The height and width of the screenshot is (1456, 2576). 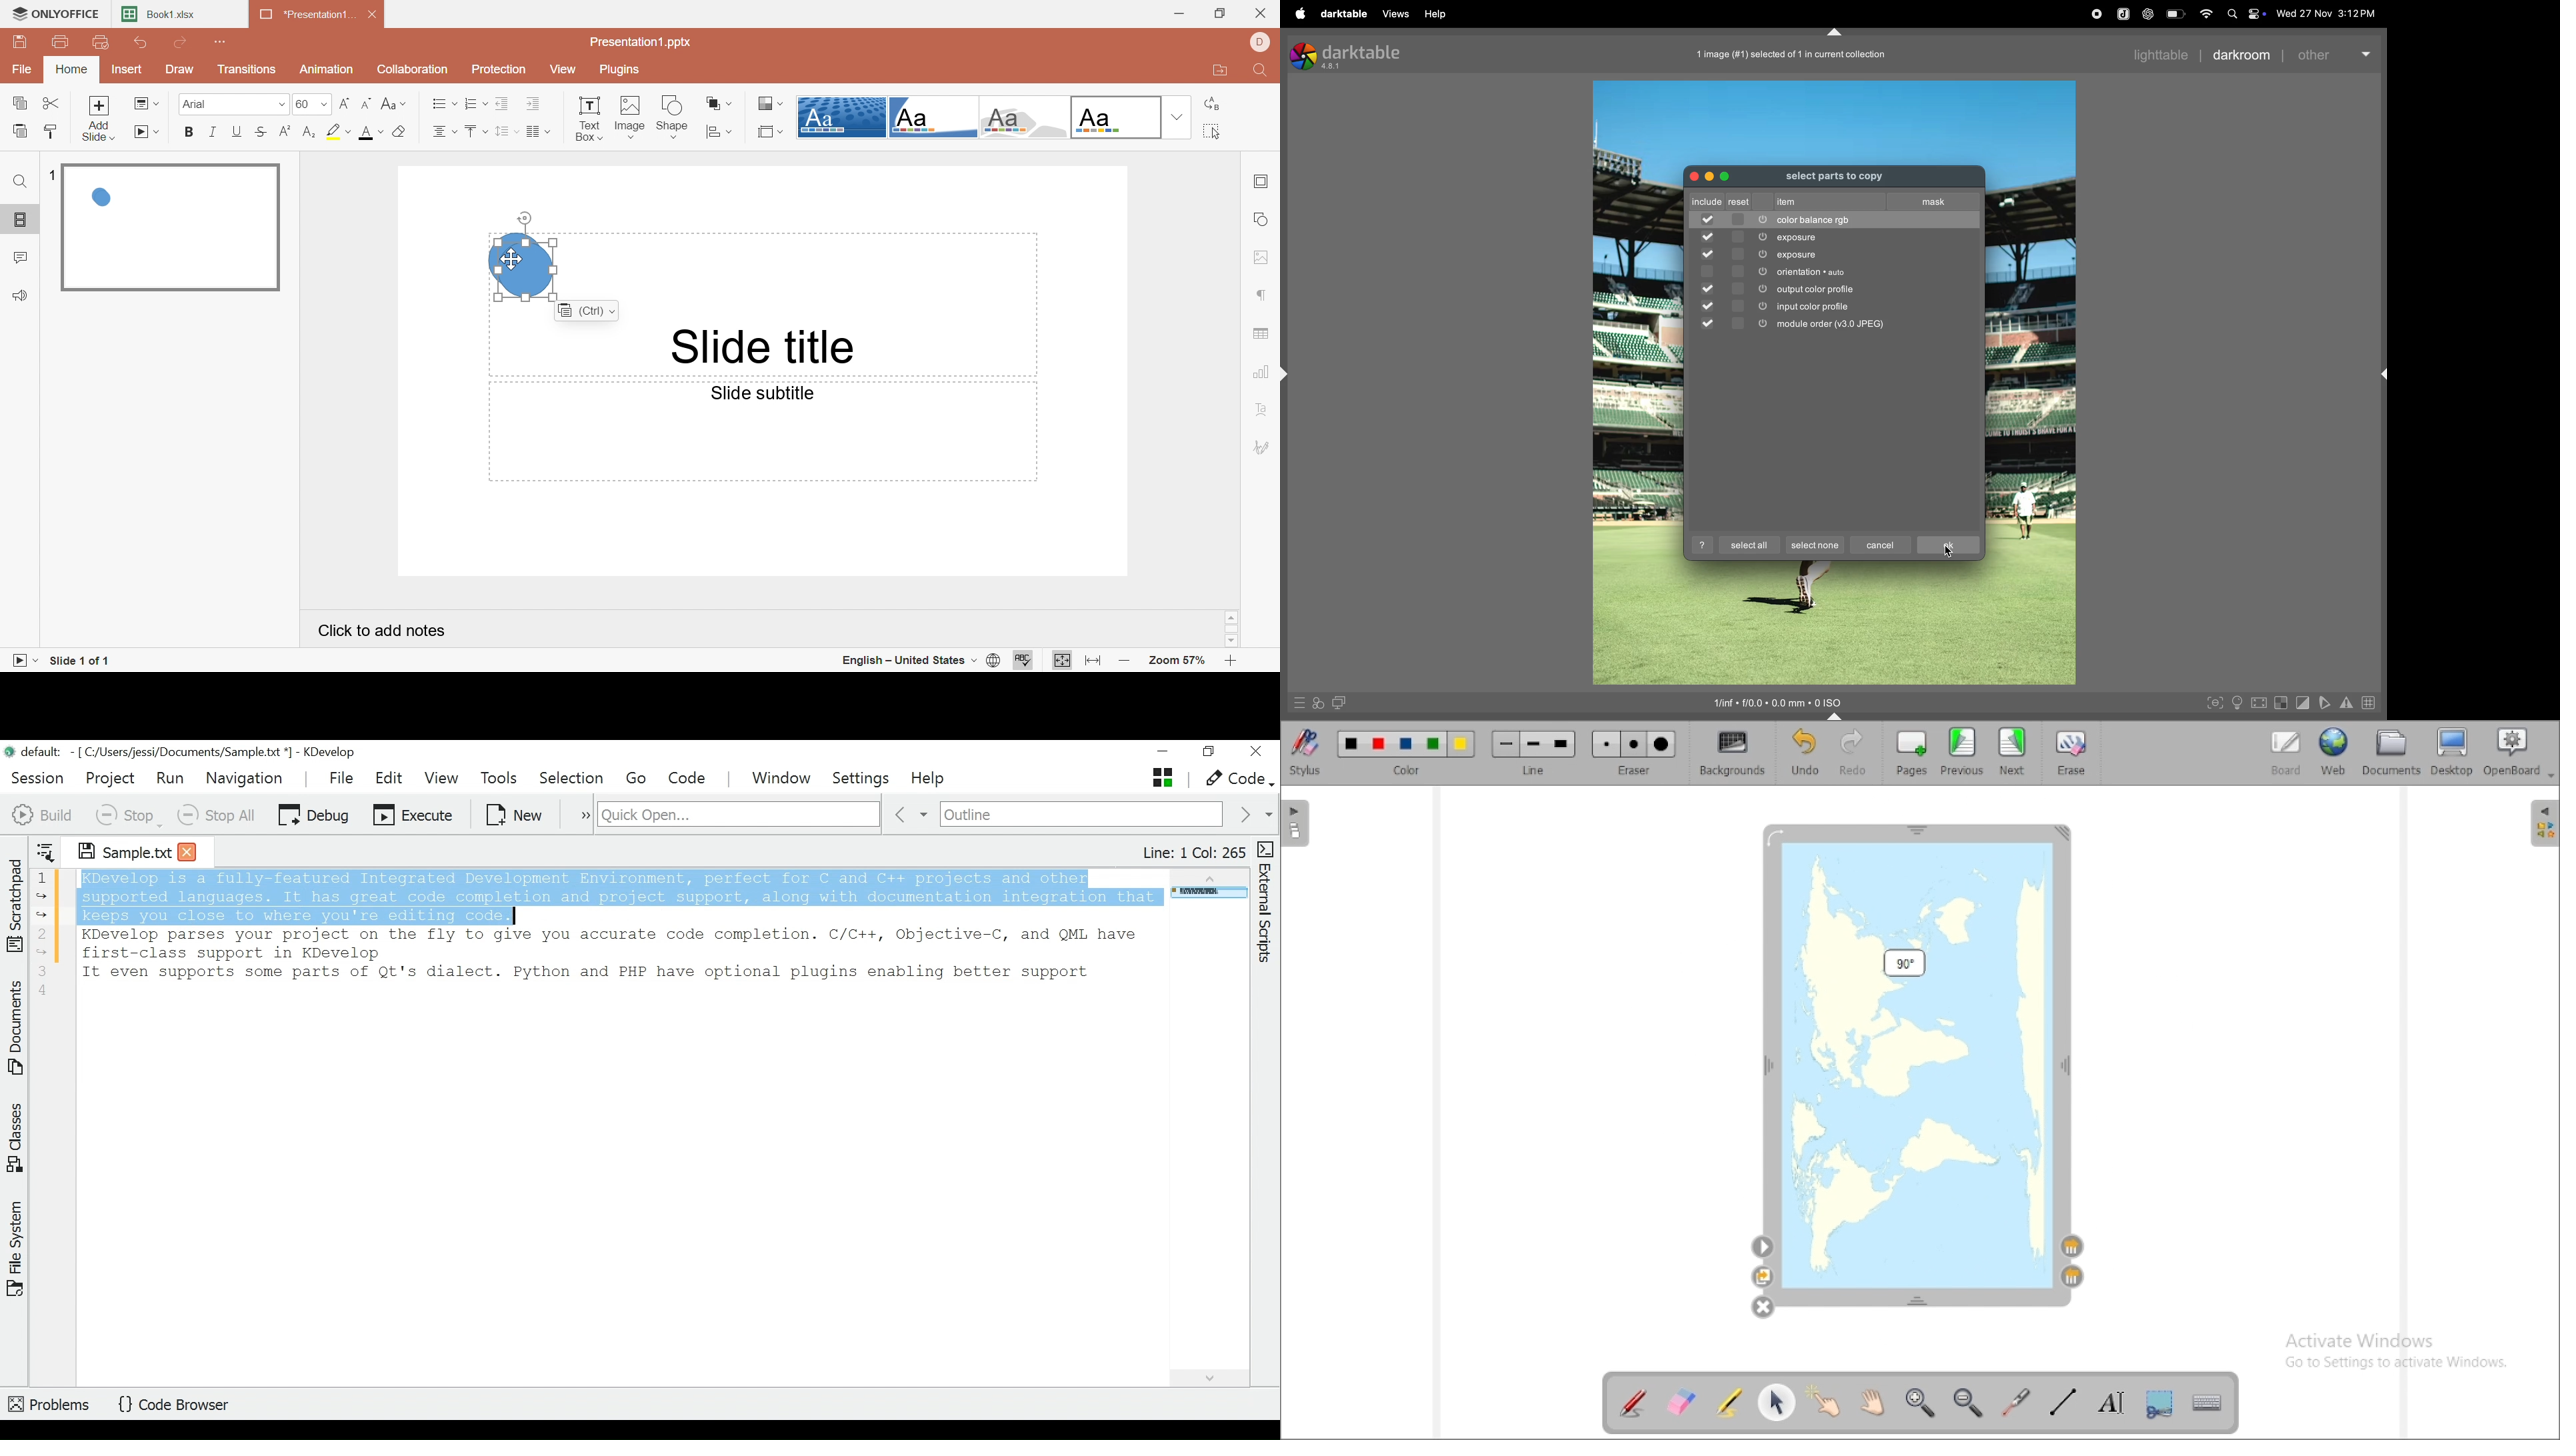 I want to click on color balance, so click(x=1855, y=220).